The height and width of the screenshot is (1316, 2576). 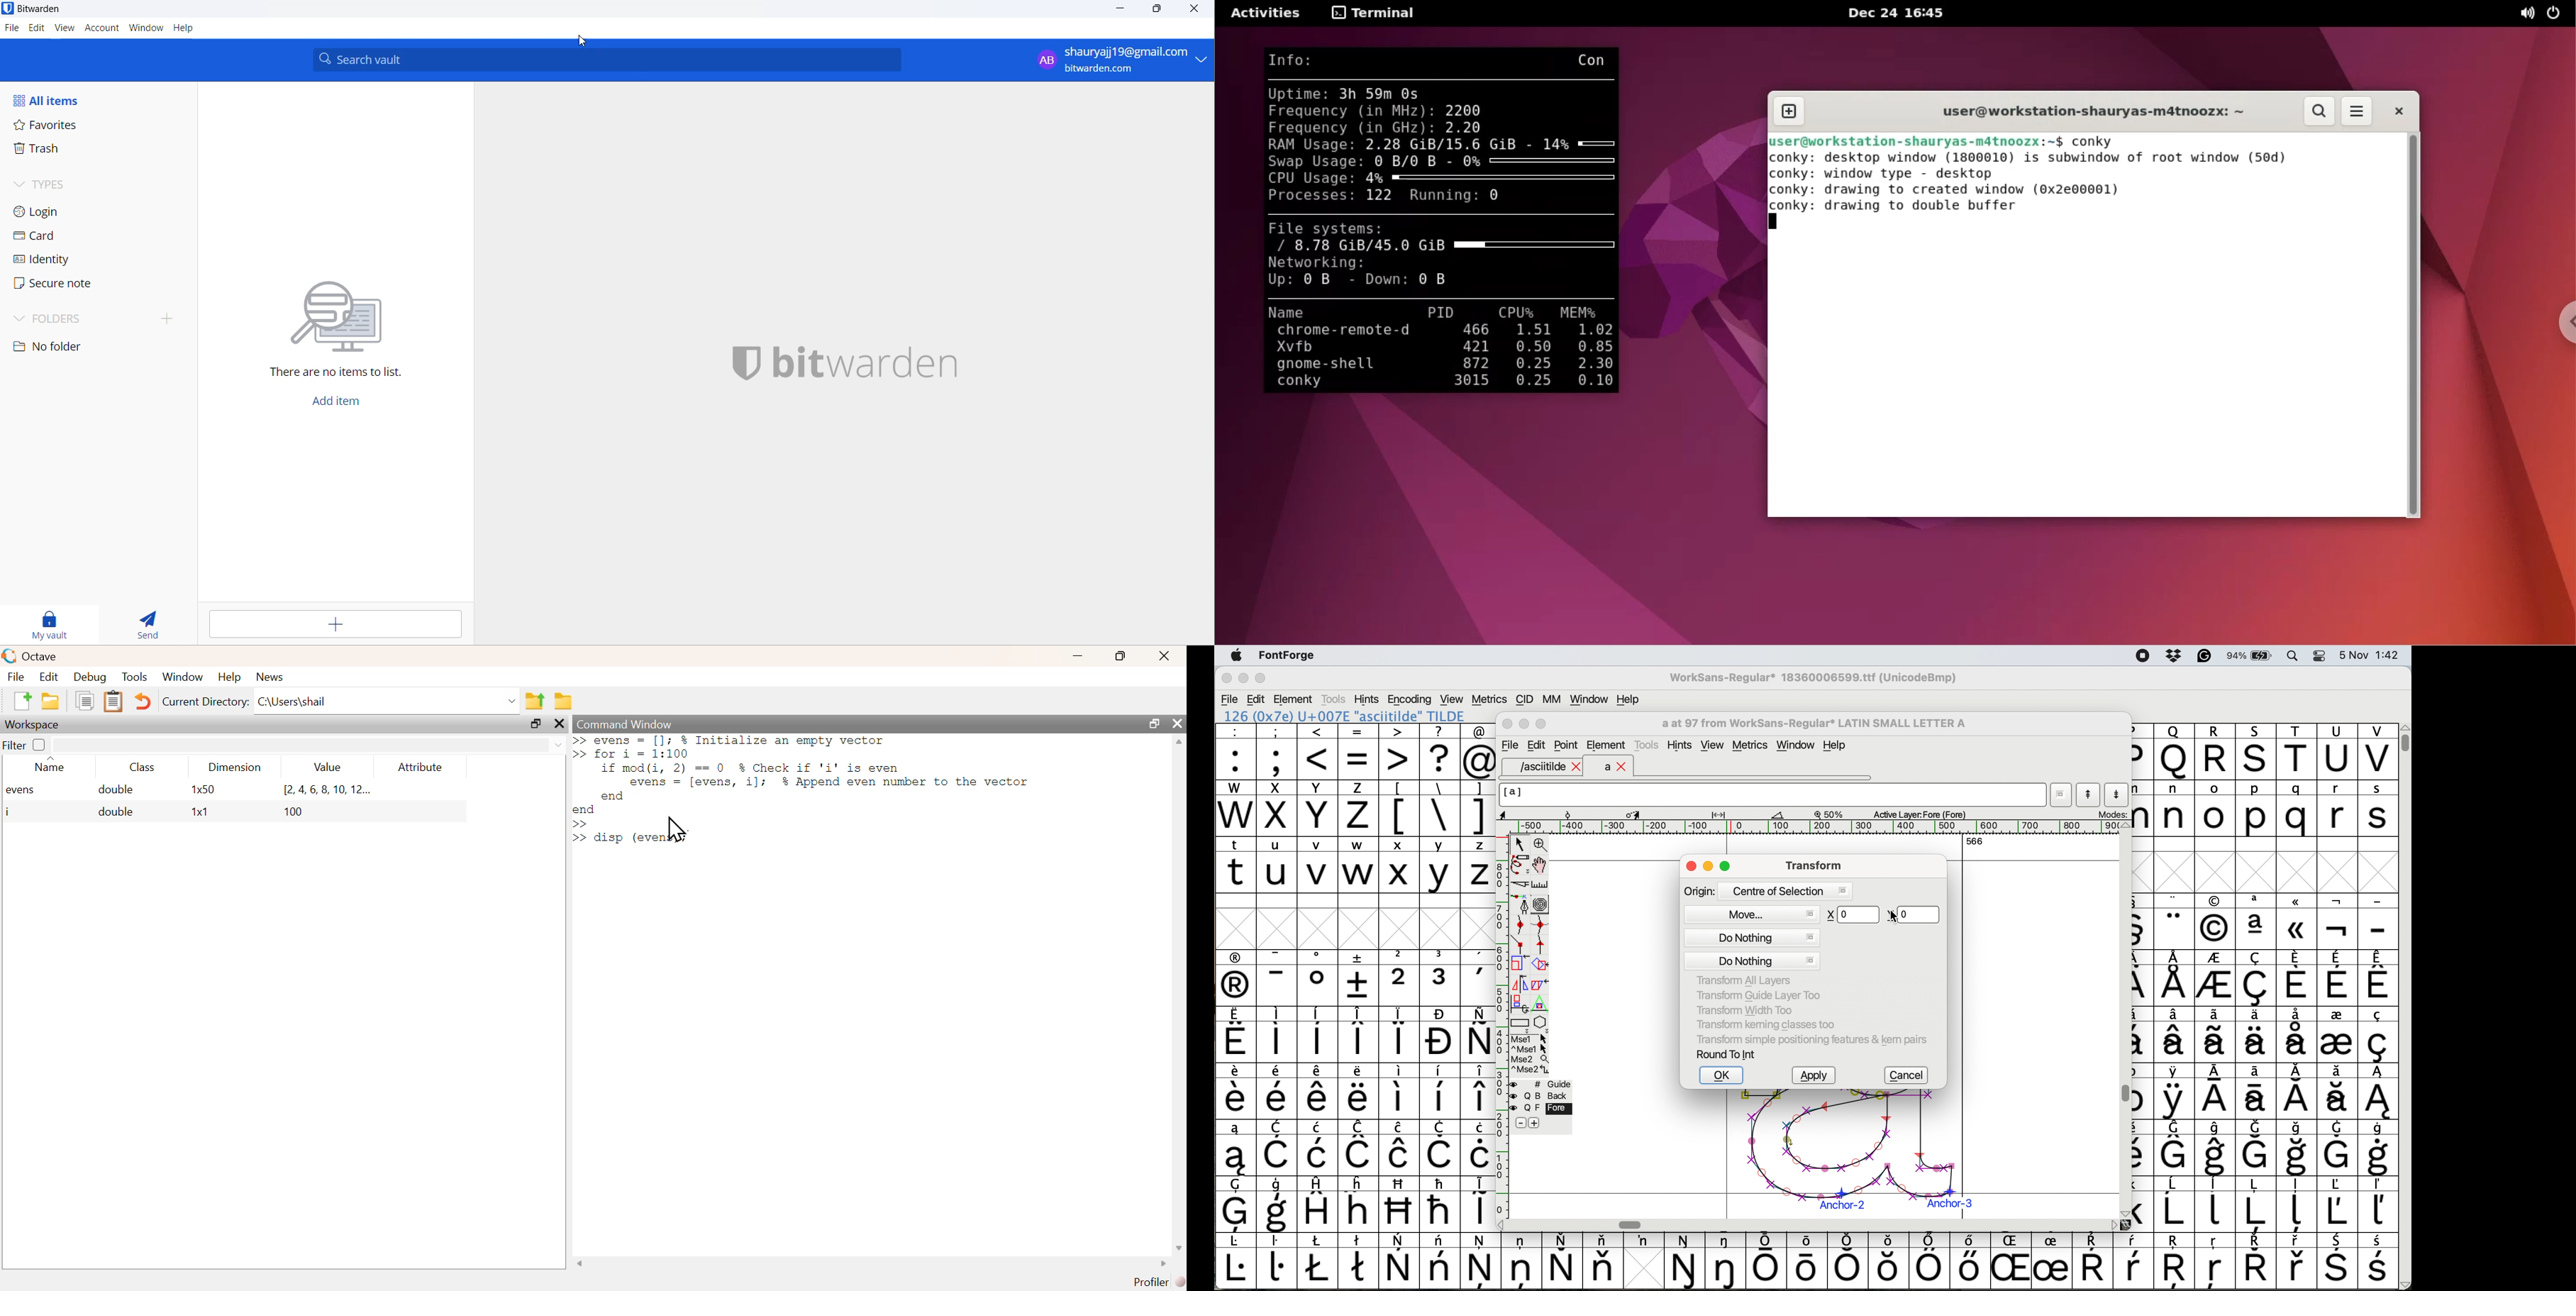 I want to click on Help, so click(x=184, y=28).